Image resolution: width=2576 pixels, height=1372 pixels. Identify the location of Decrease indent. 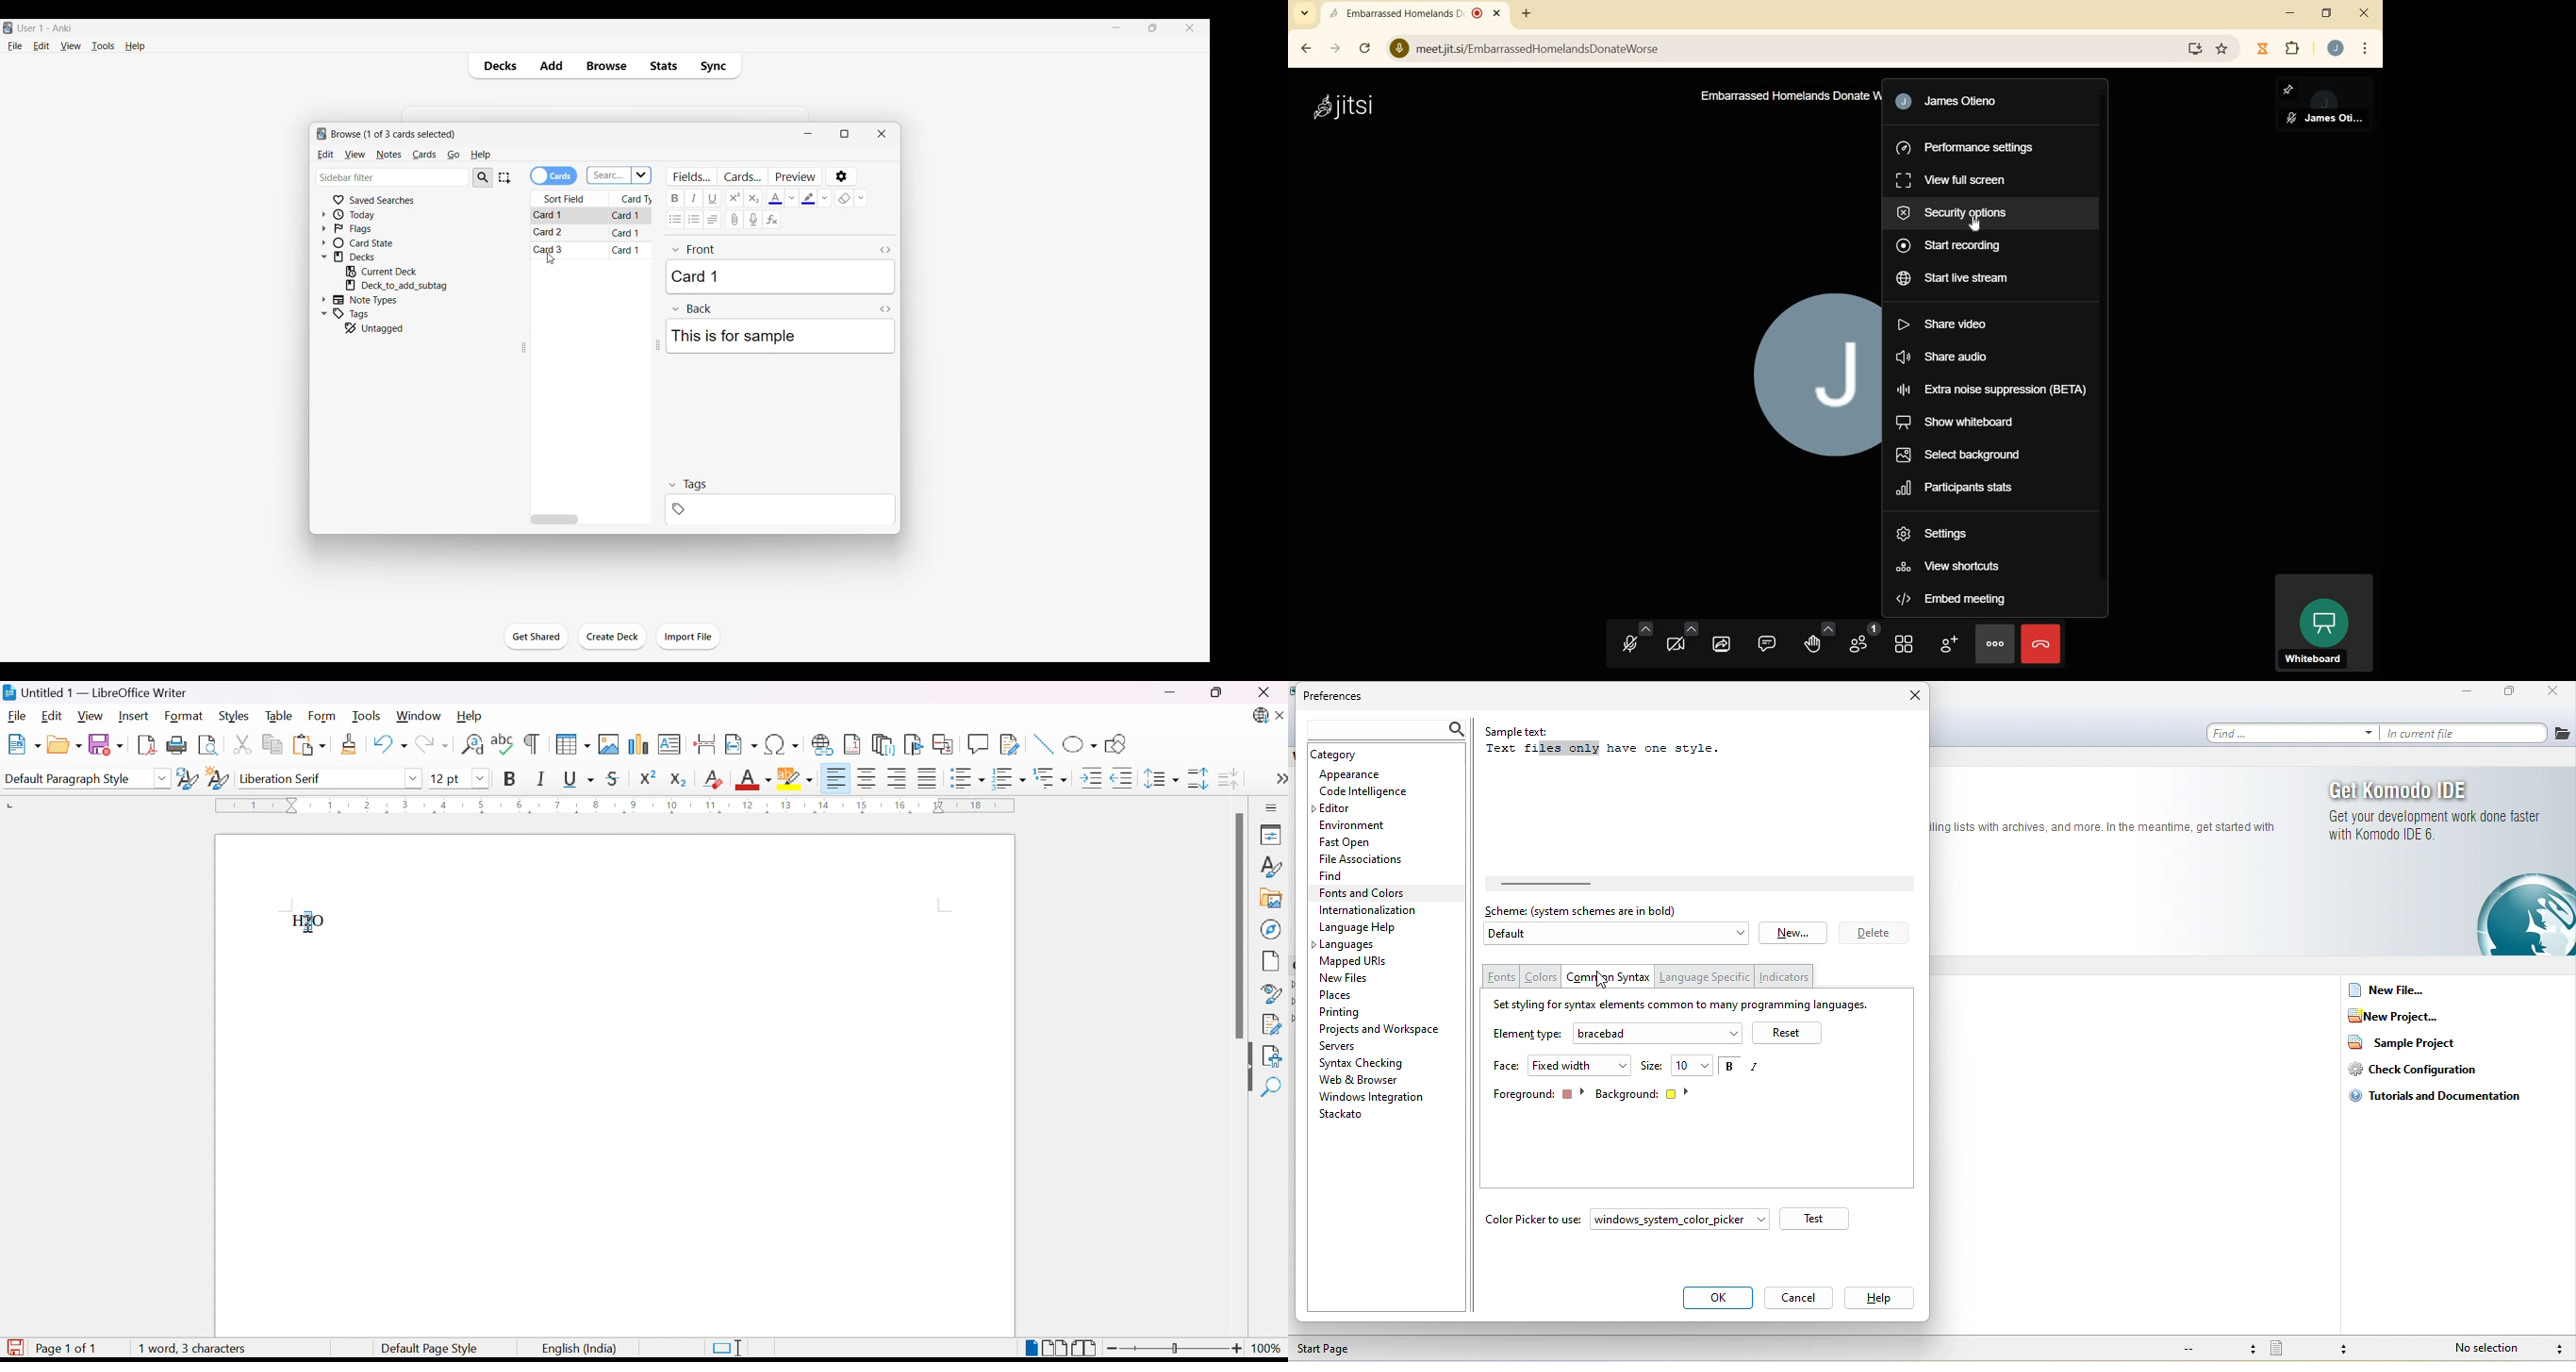
(1123, 780).